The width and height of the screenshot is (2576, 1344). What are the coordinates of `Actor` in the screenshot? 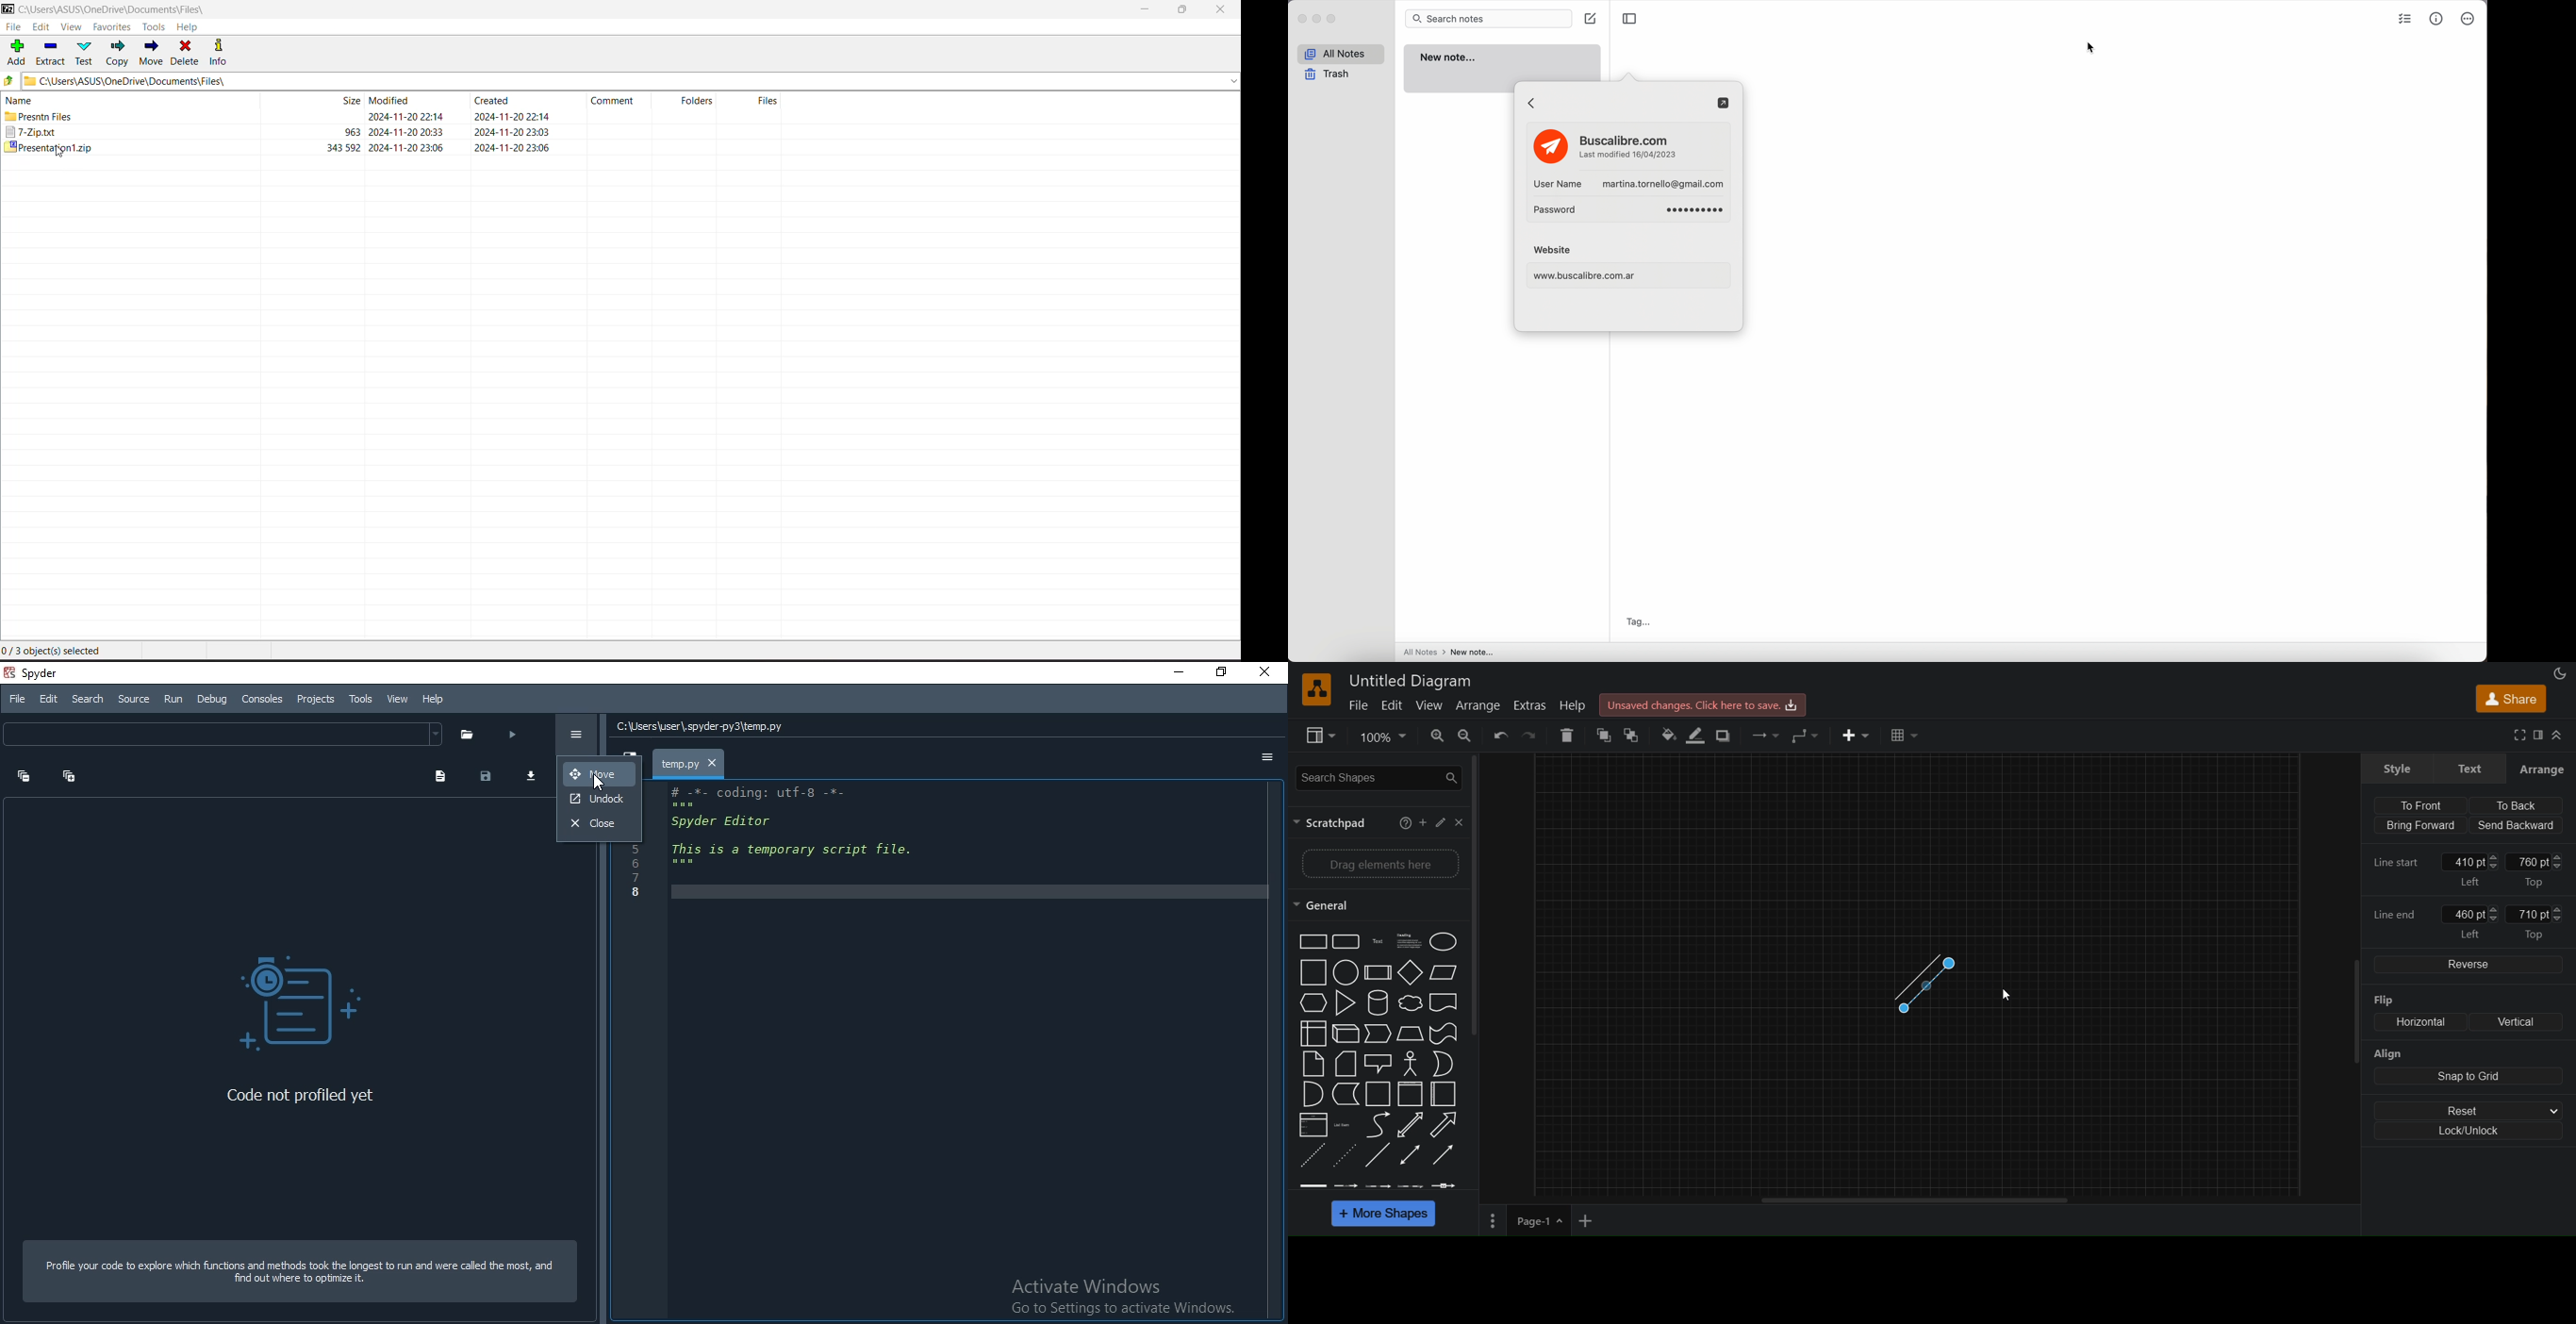 It's located at (1410, 1063).